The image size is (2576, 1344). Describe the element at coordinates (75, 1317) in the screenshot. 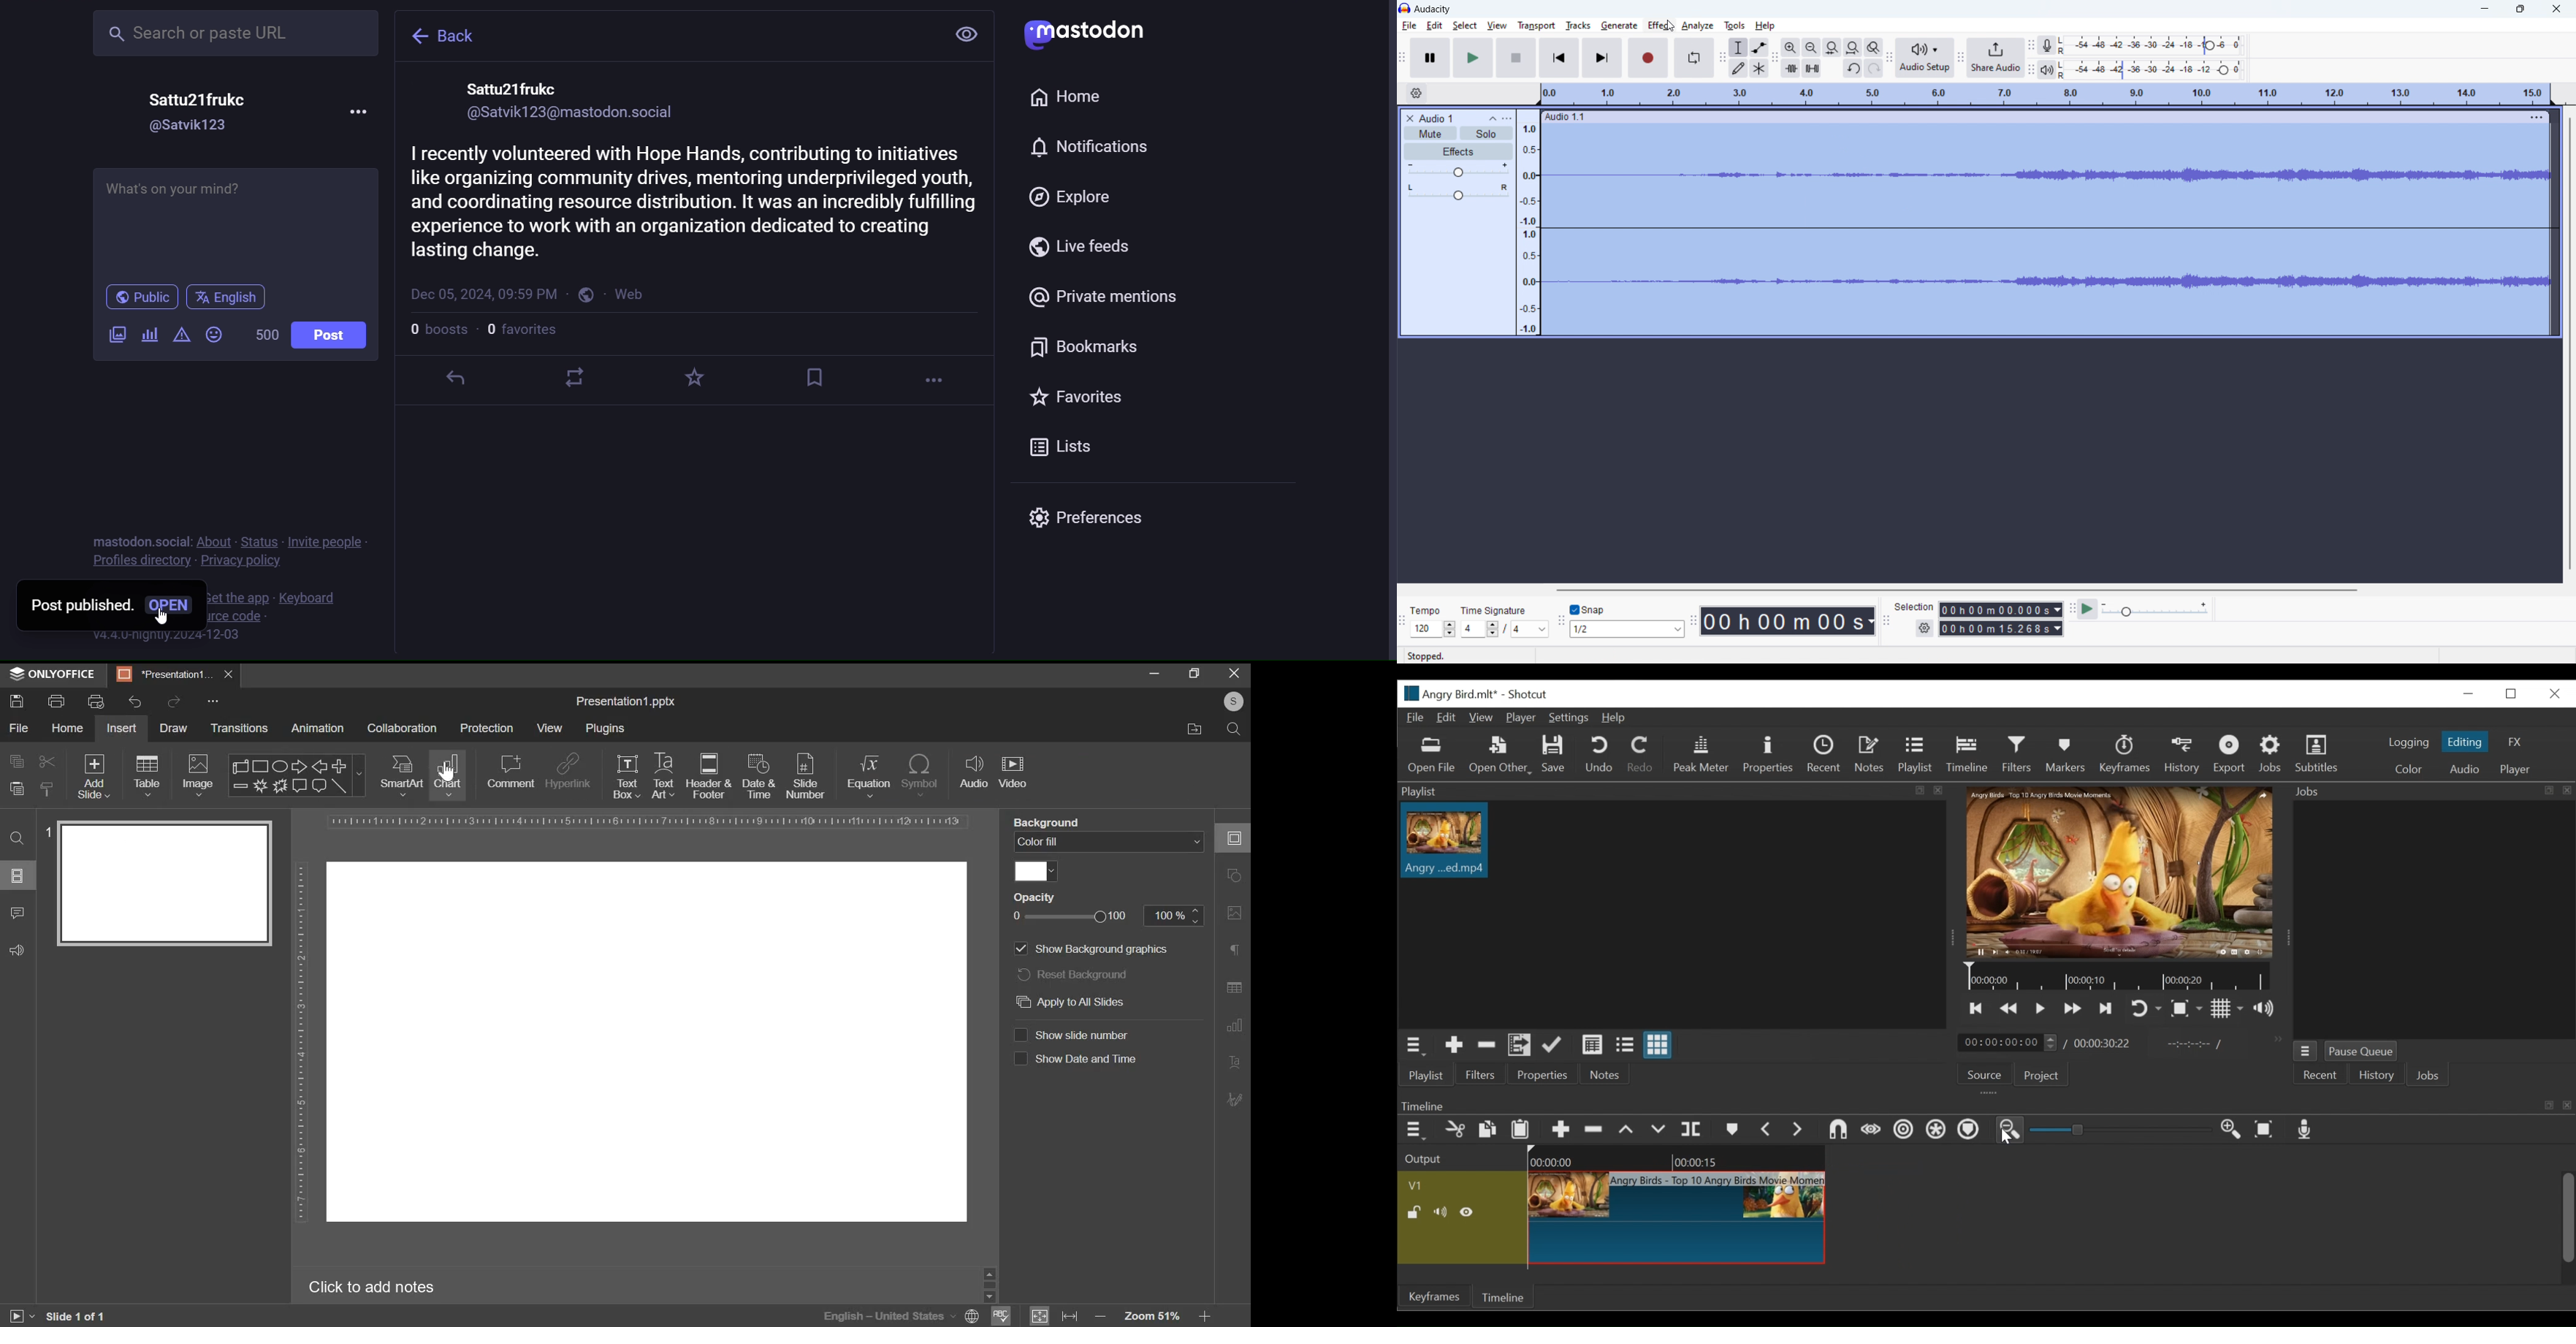

I see `slide 1 of 1` at that location.